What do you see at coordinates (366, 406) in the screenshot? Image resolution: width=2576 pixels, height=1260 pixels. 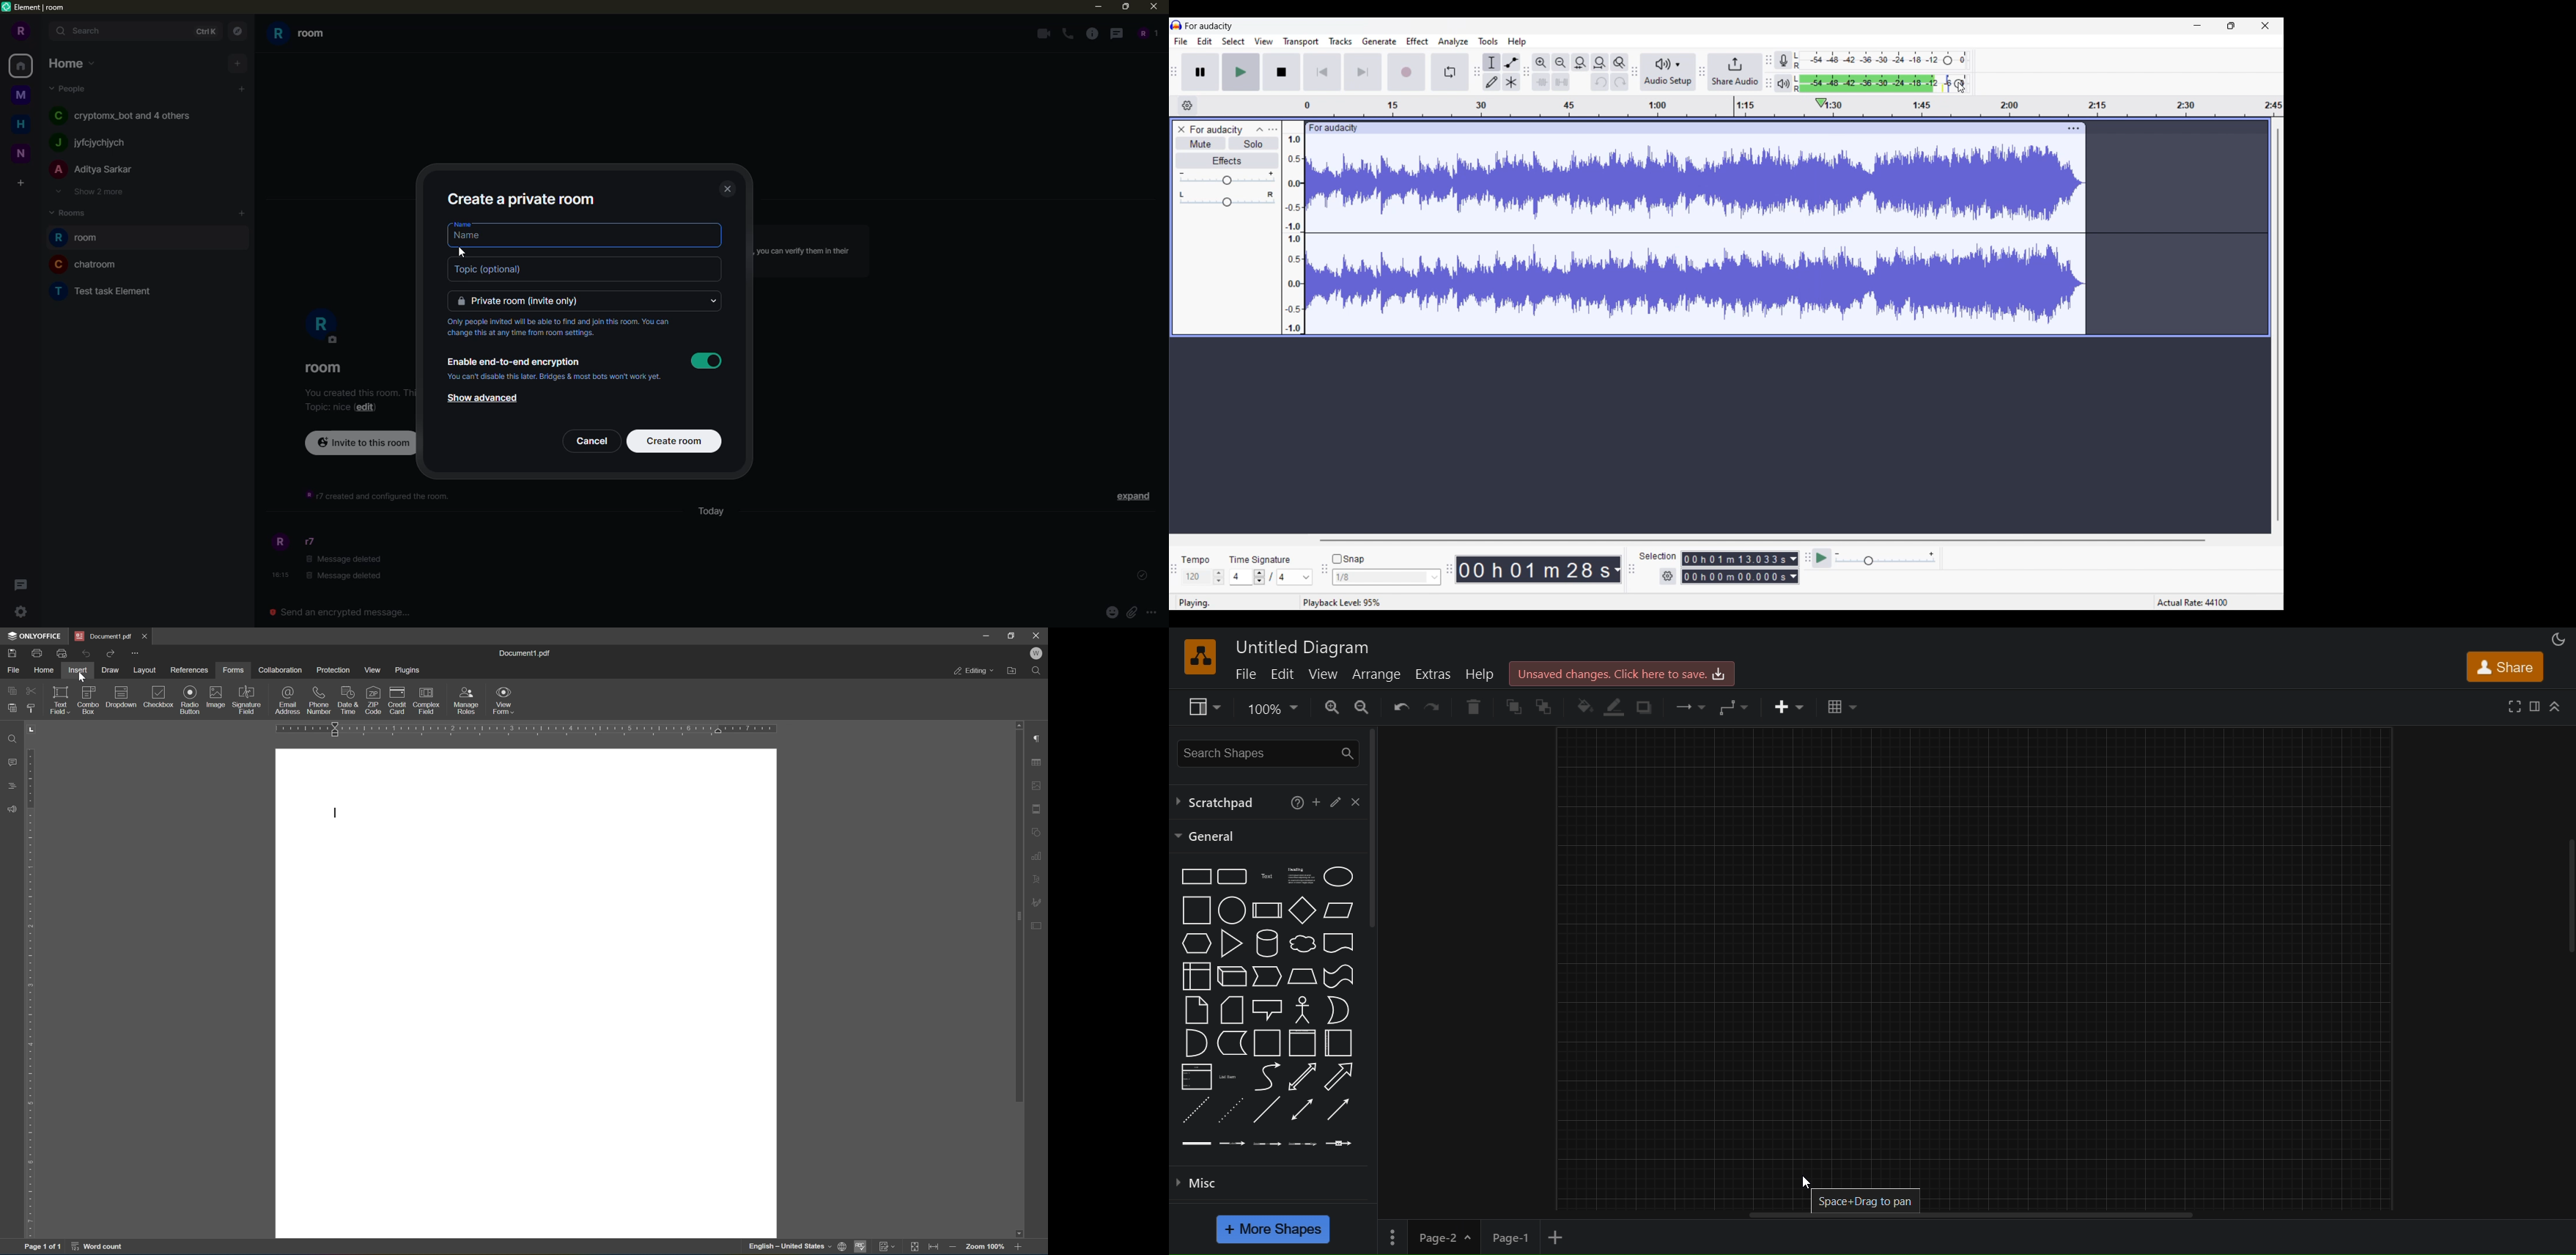 I see `edit` at bounding box center [366, 406].